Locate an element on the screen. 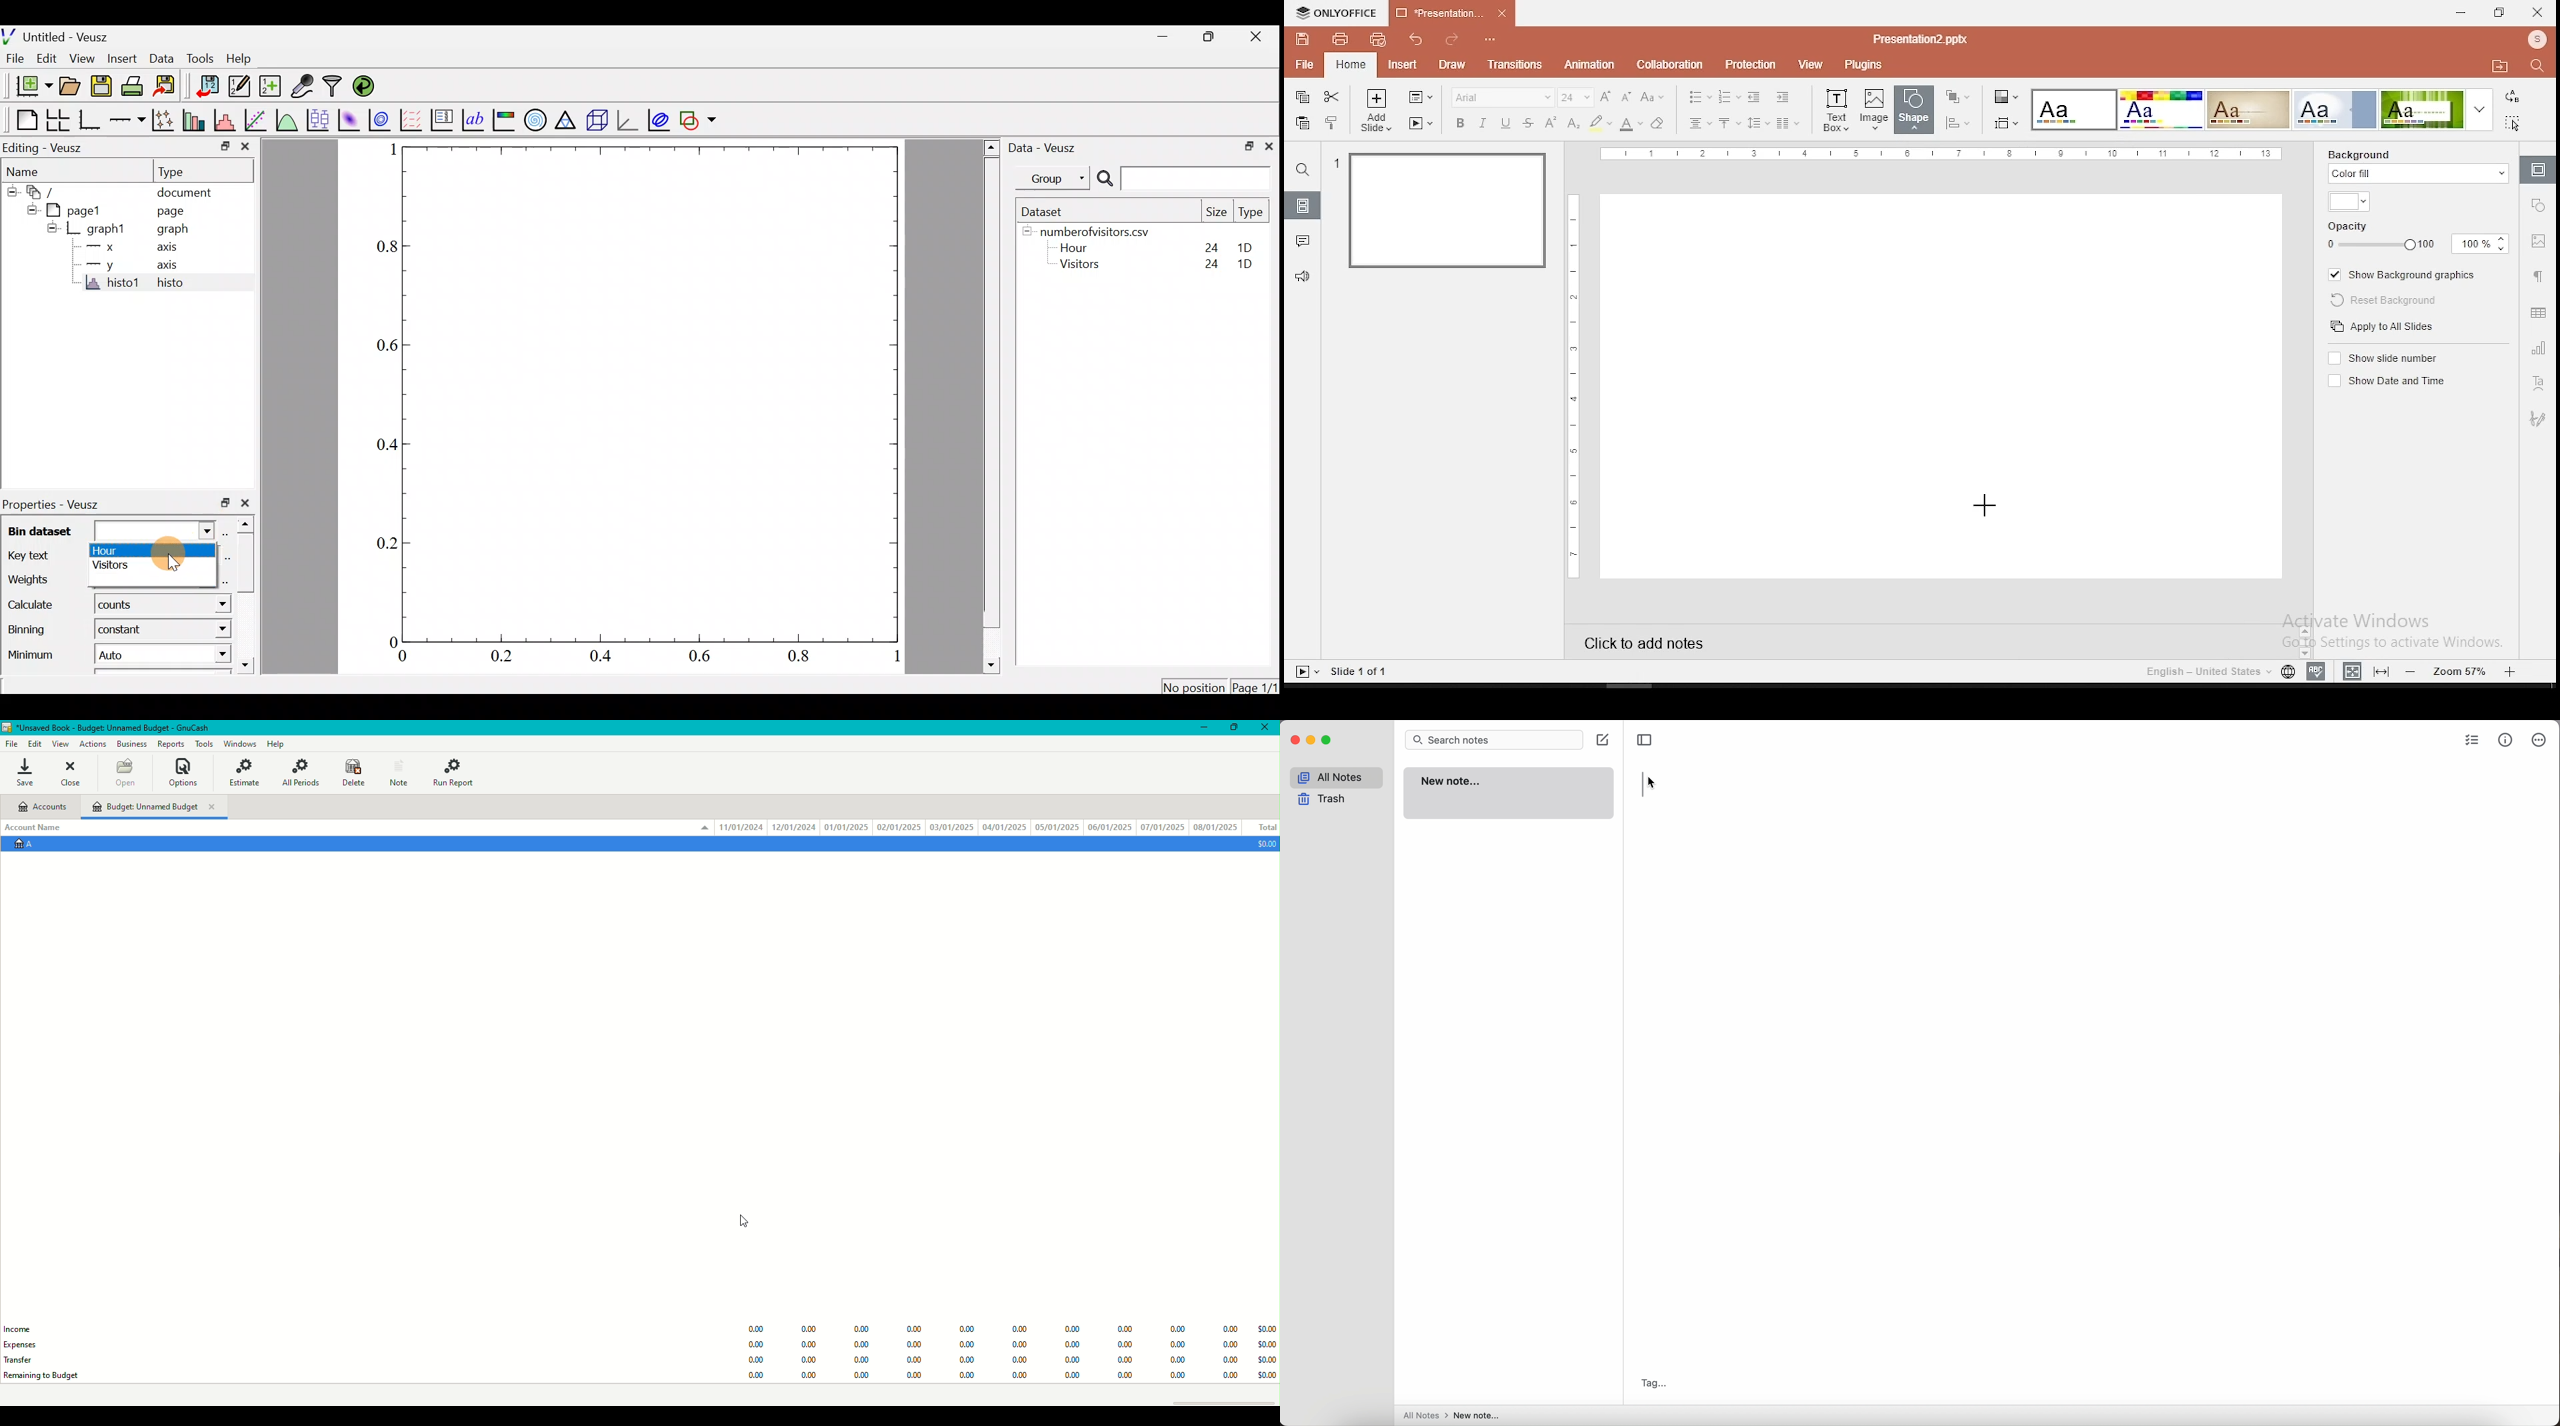 The width and height of the screenshot is (2576, 1428). paragraph settings is located at coordinates (2537, 275).